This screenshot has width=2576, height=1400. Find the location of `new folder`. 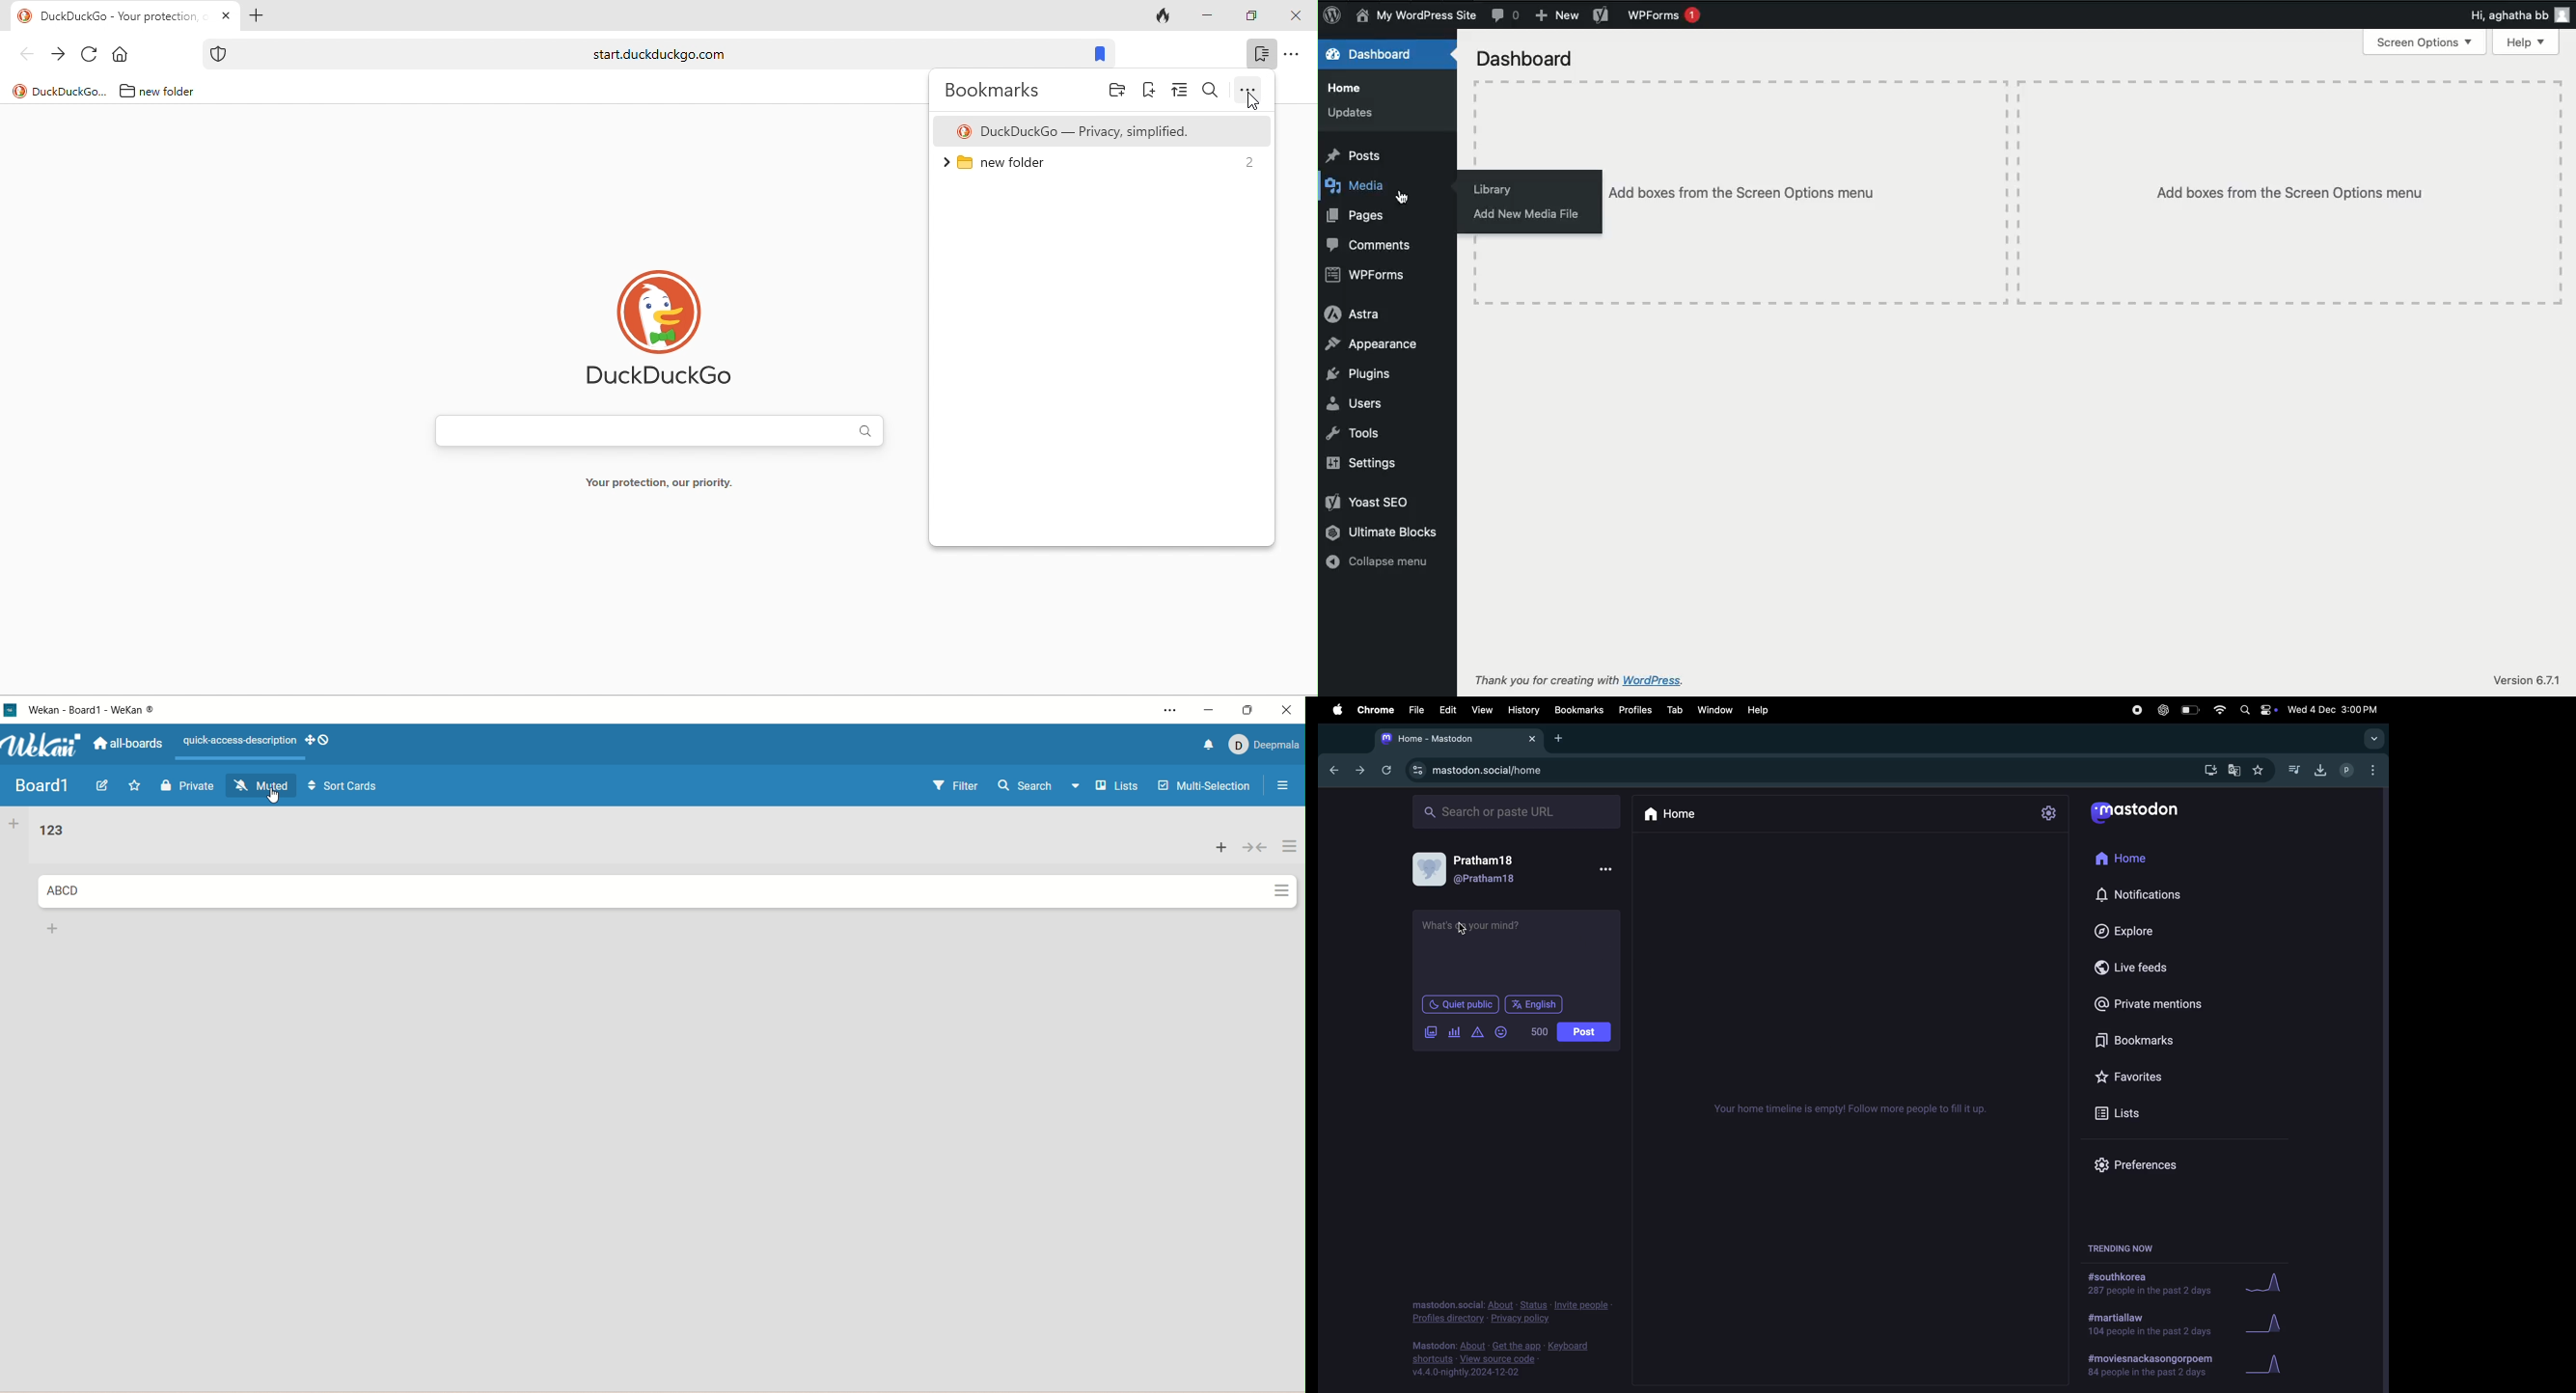

new folder is located at coordinates (1004, 168).